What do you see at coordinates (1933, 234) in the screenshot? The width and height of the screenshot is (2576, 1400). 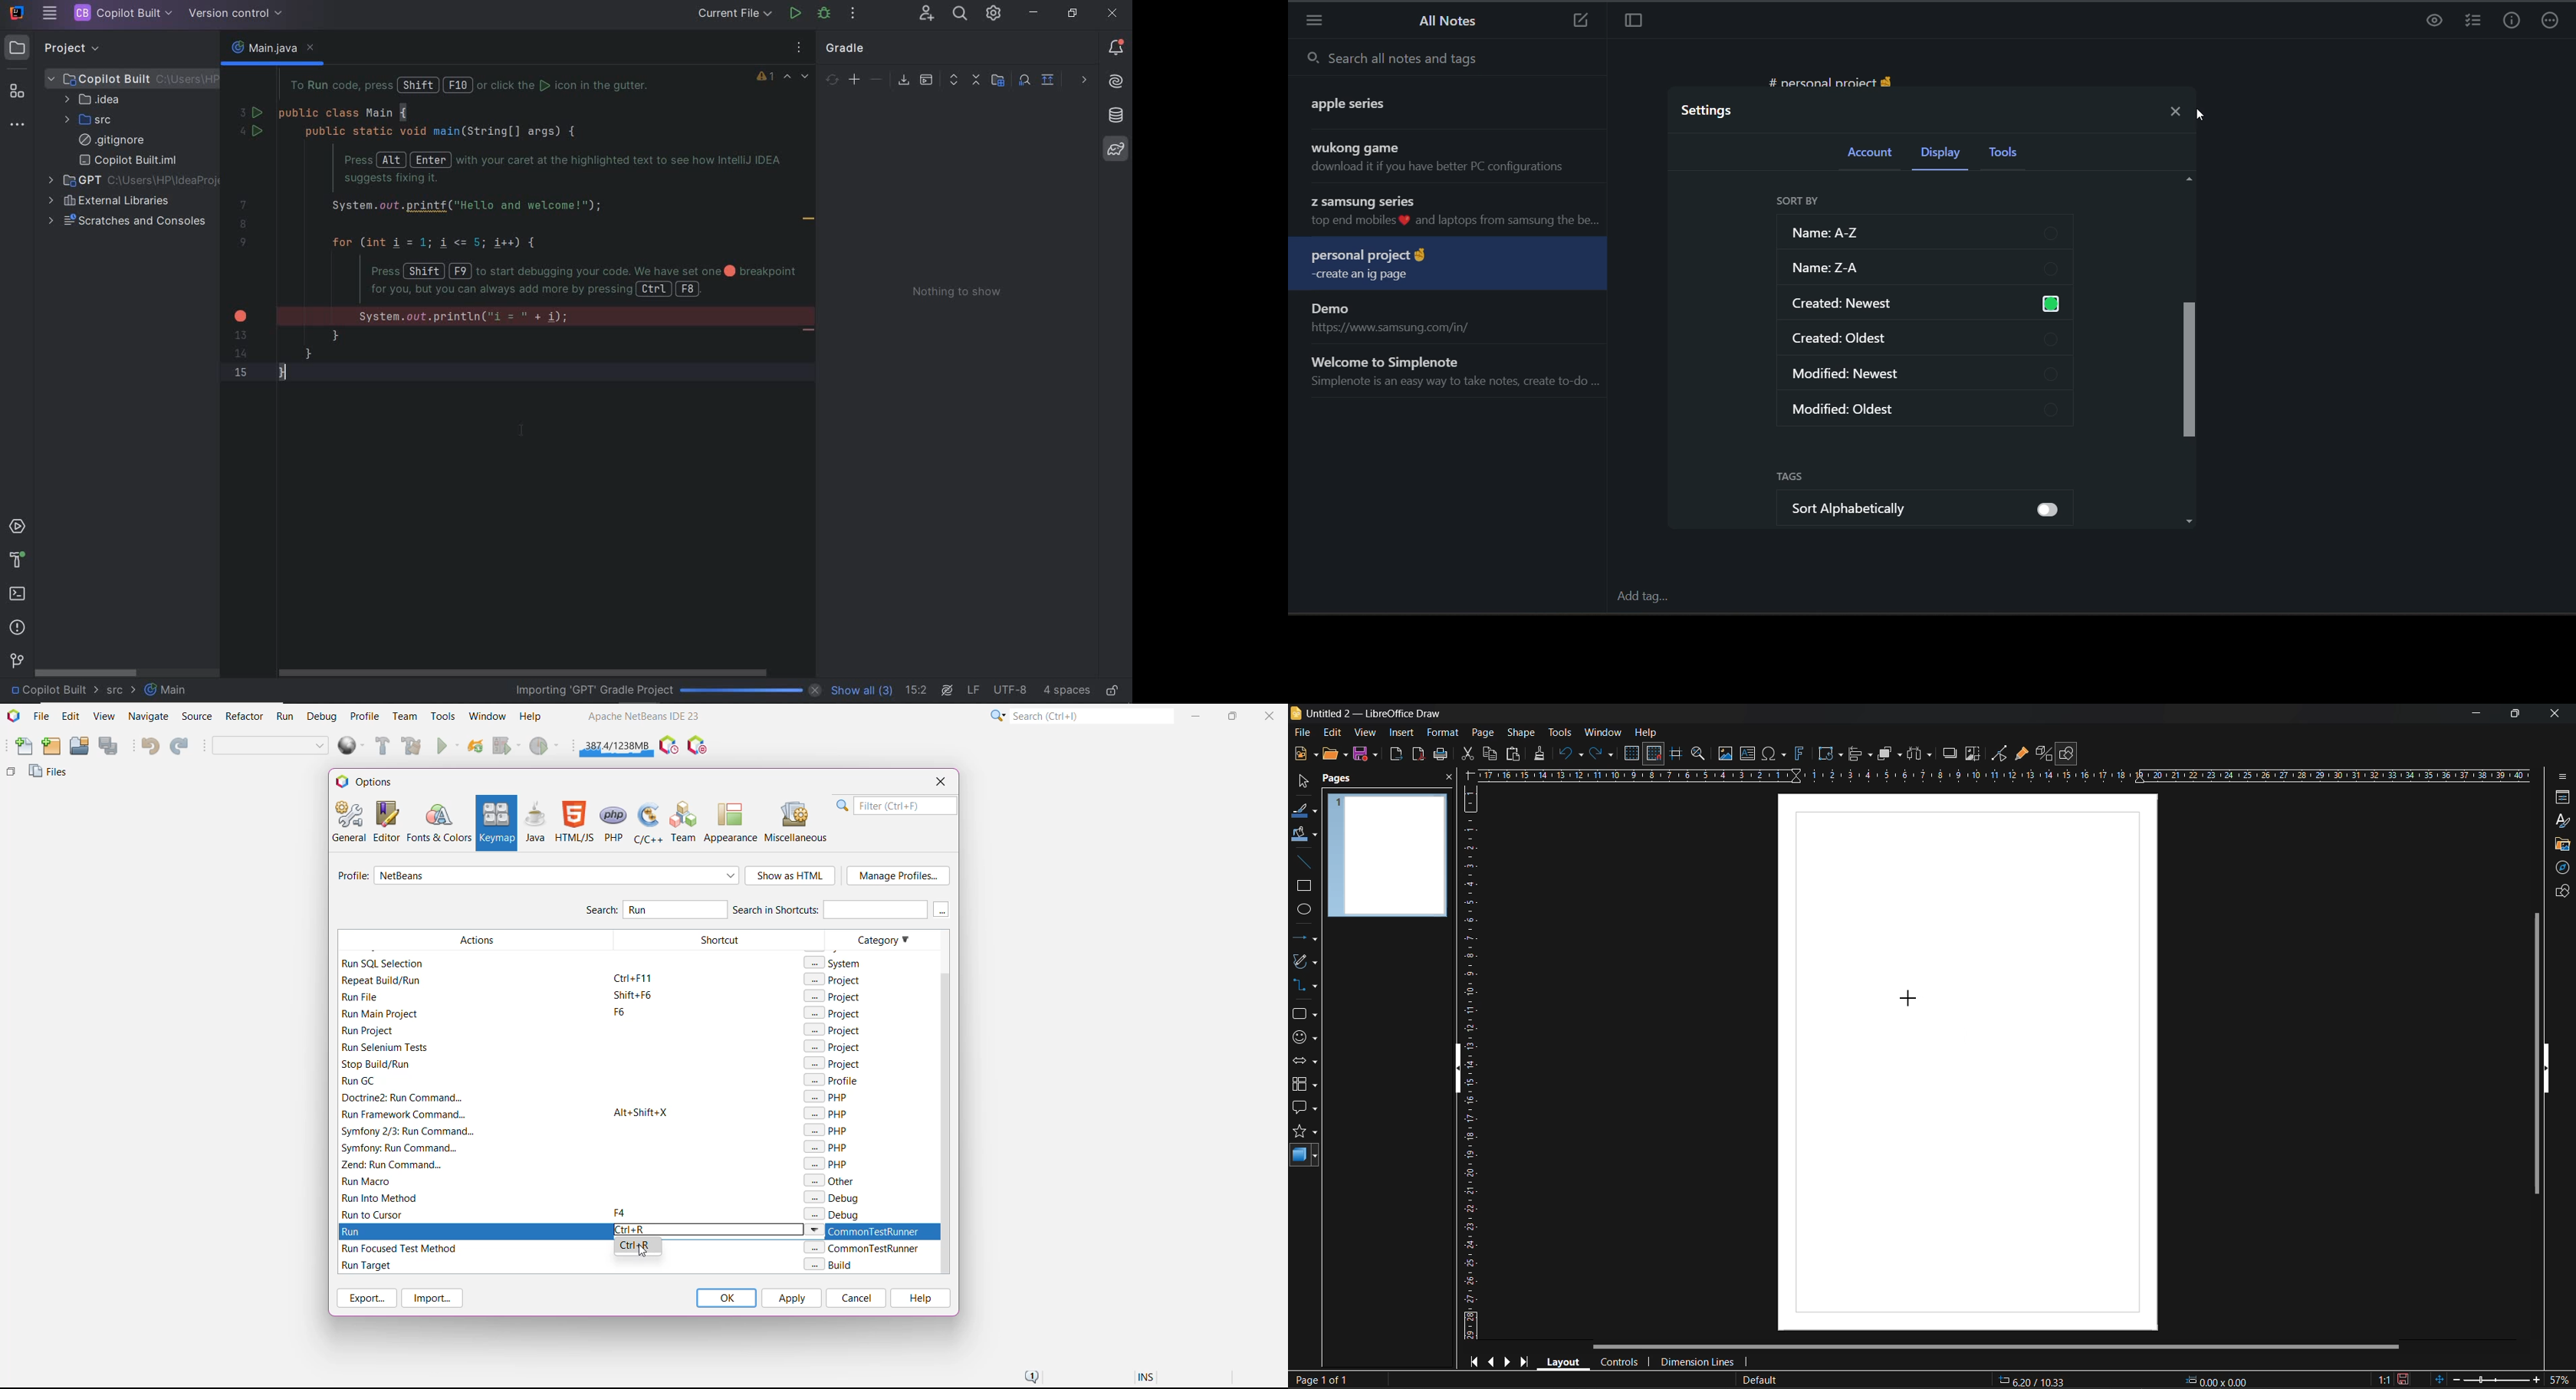 I see `sort a-z` at bounding box center [1933, 234].